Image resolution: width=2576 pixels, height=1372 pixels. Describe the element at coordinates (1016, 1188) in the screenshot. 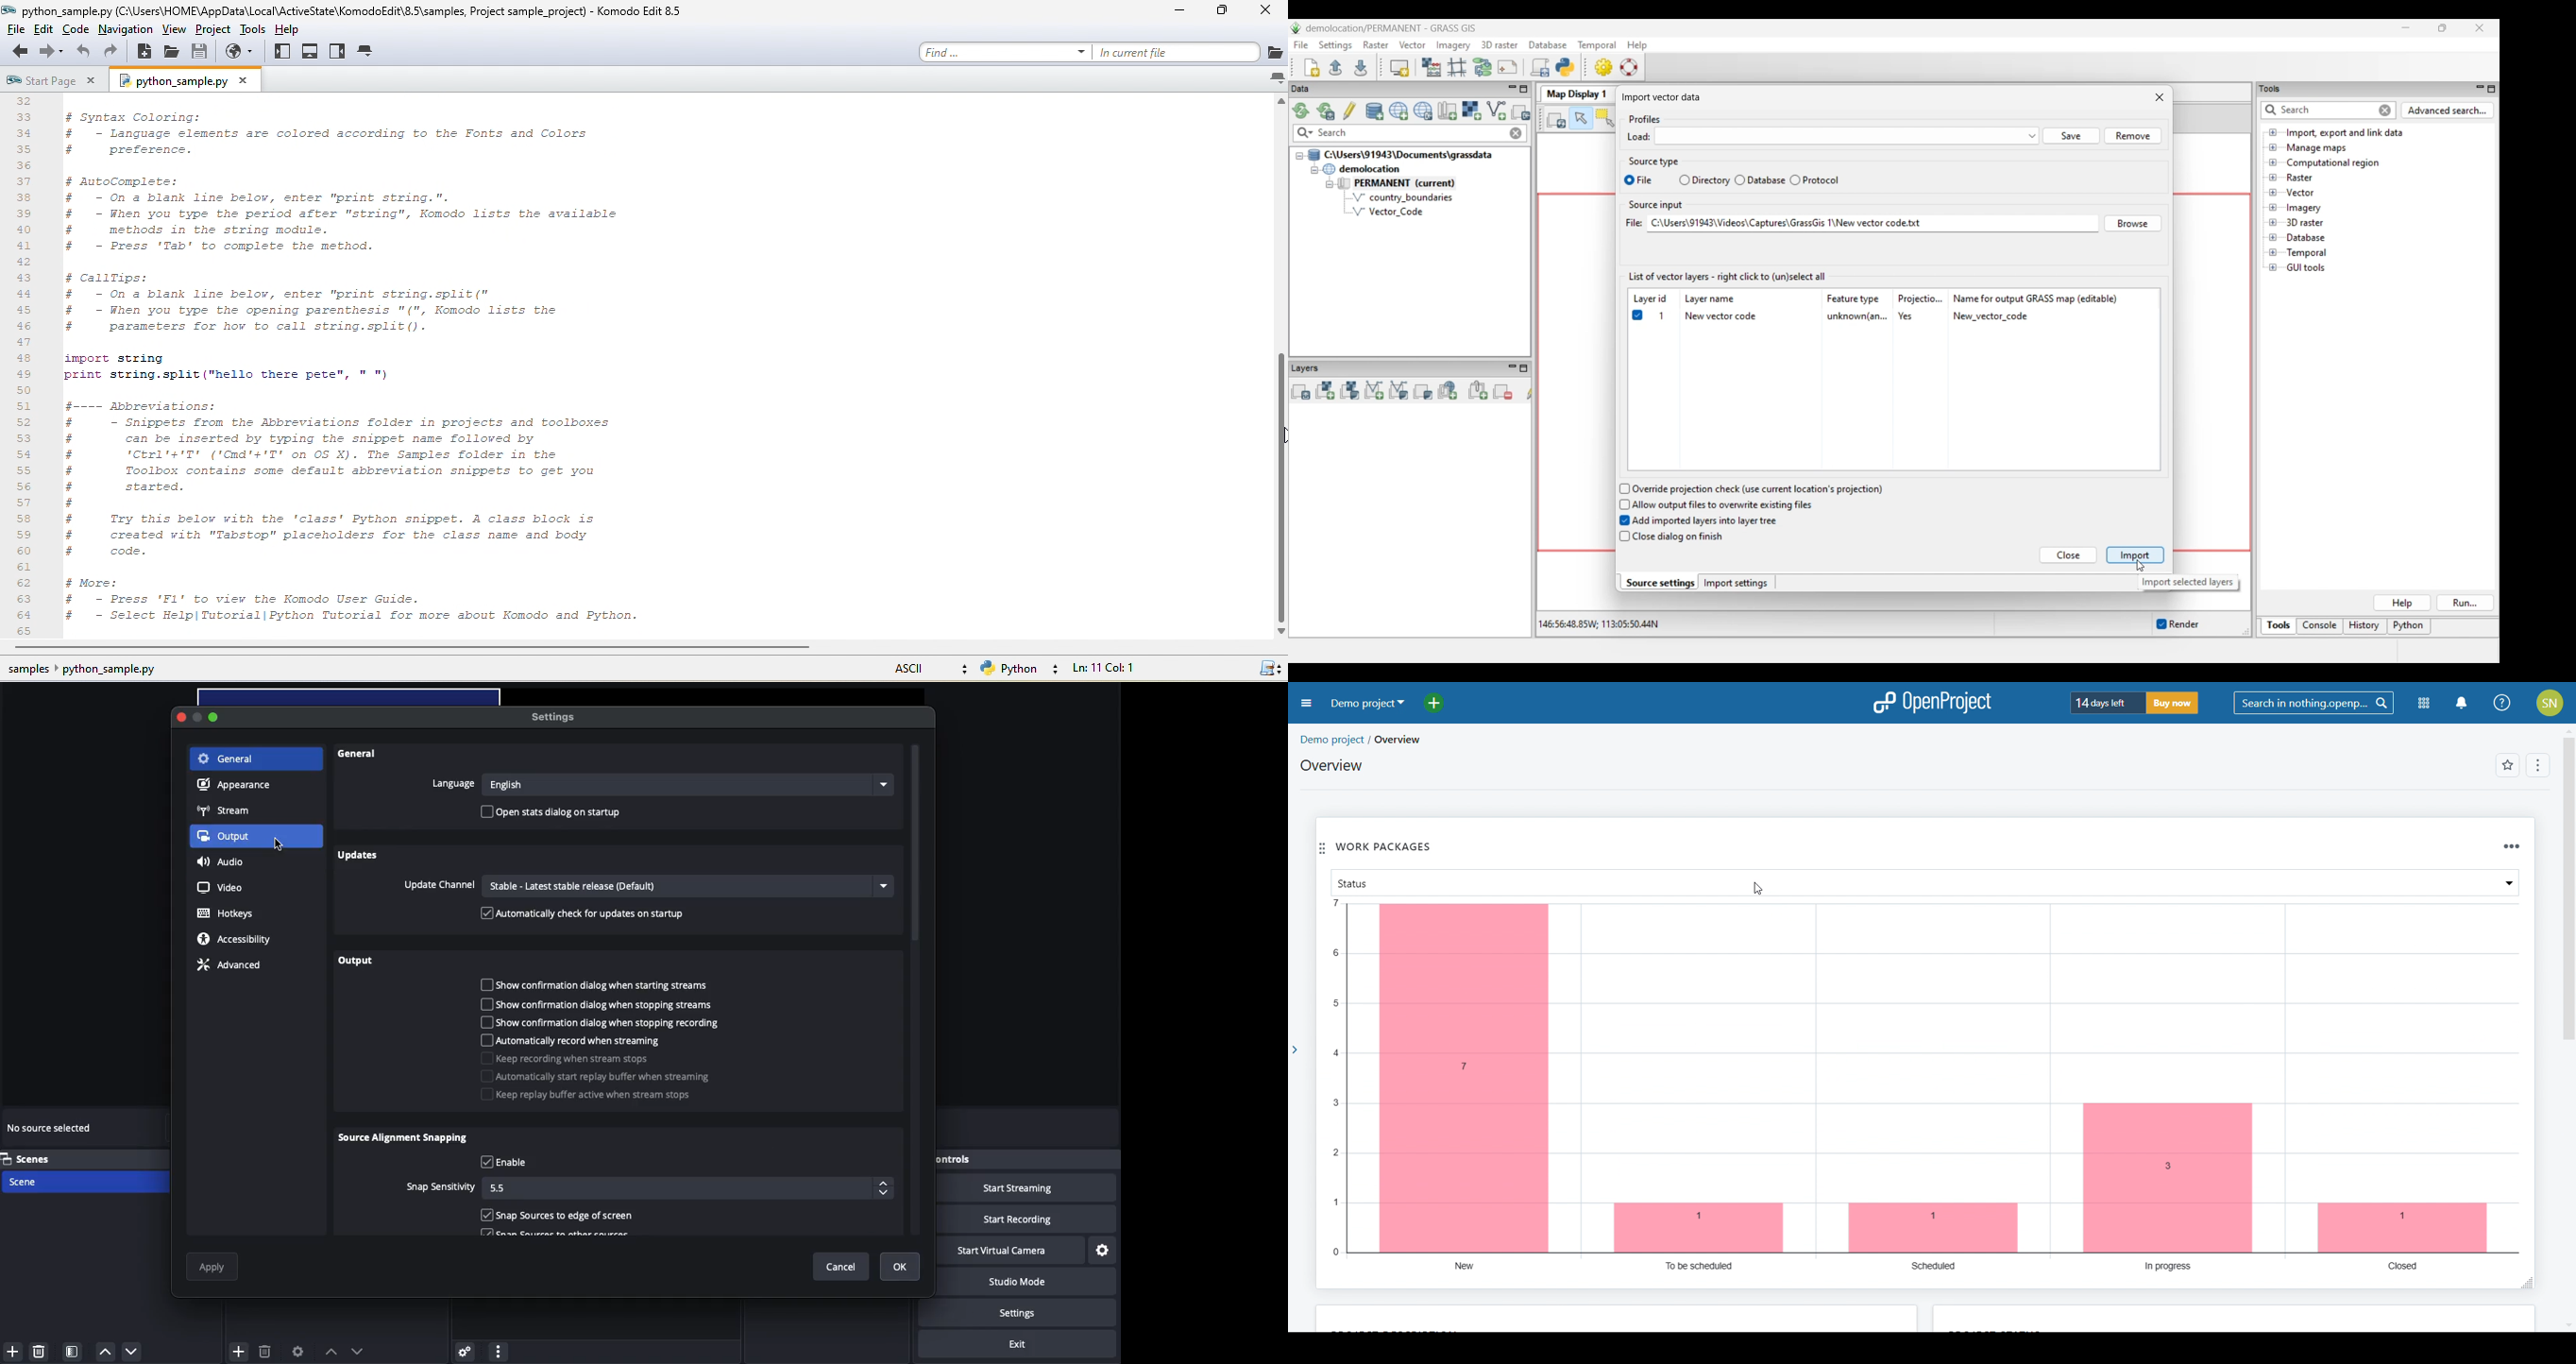

I see `Start streaming` at that location.